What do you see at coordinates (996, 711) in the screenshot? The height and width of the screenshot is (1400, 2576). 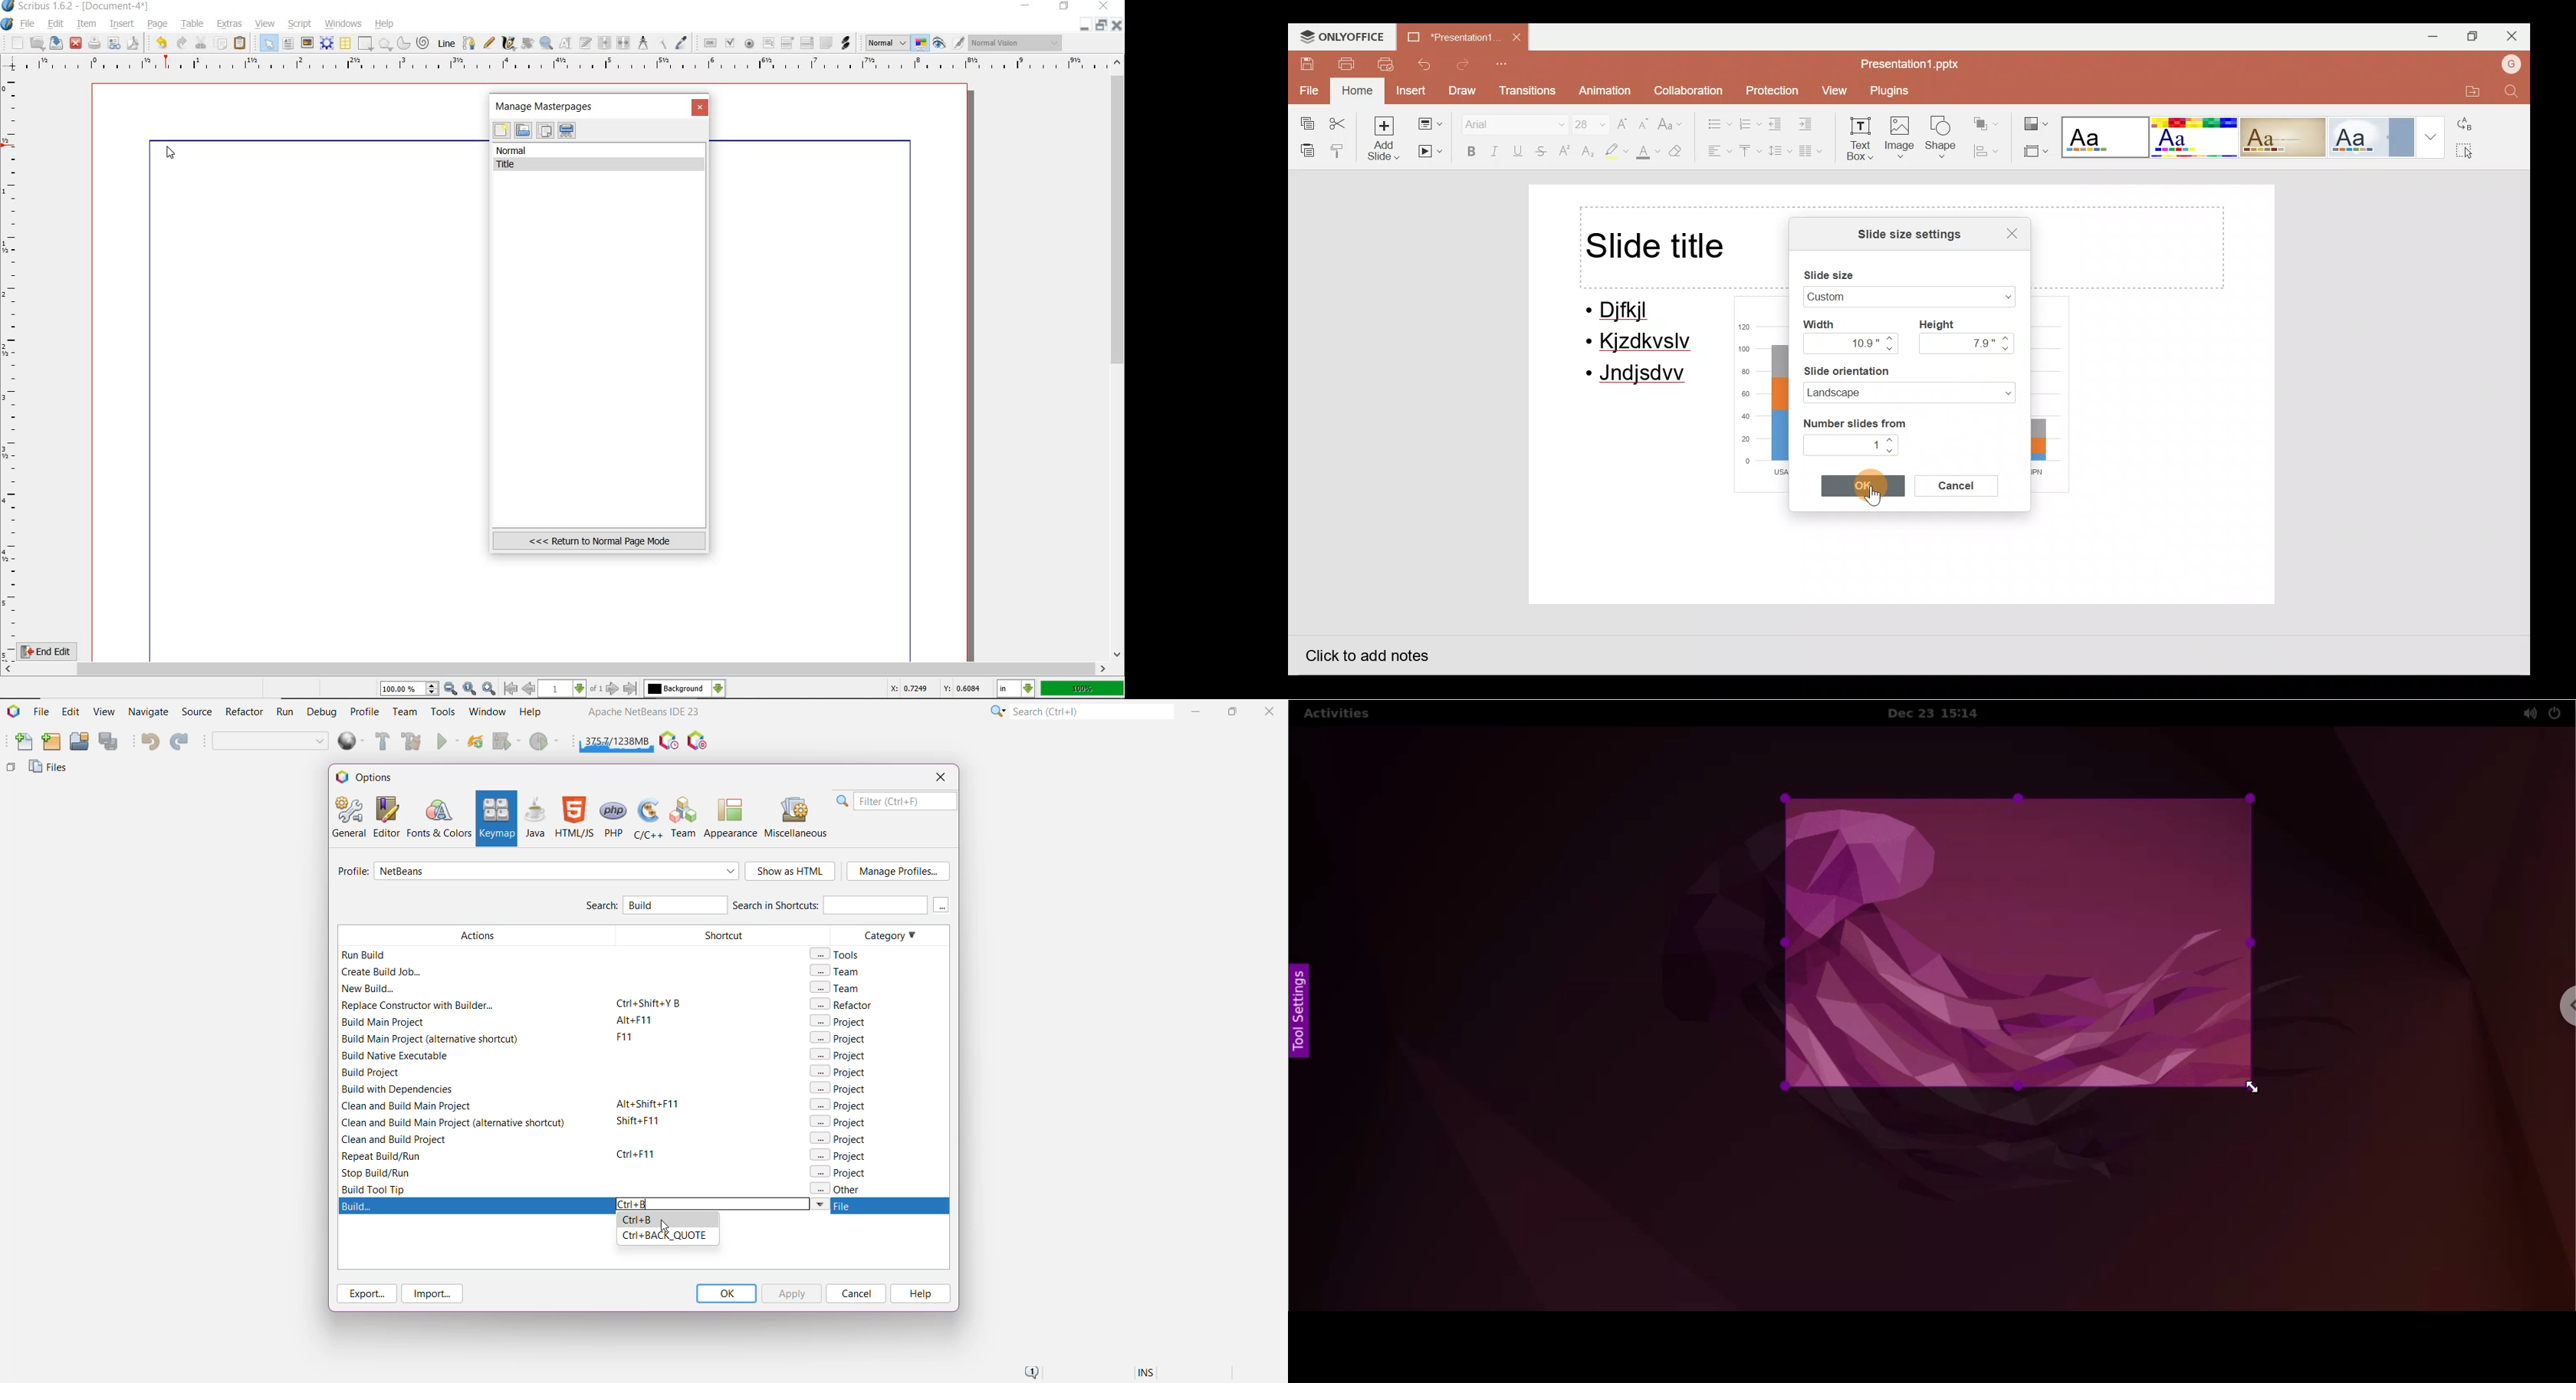 I see `Click or press Shift+F10 for Category Selection` at bounding box center [996, 711].